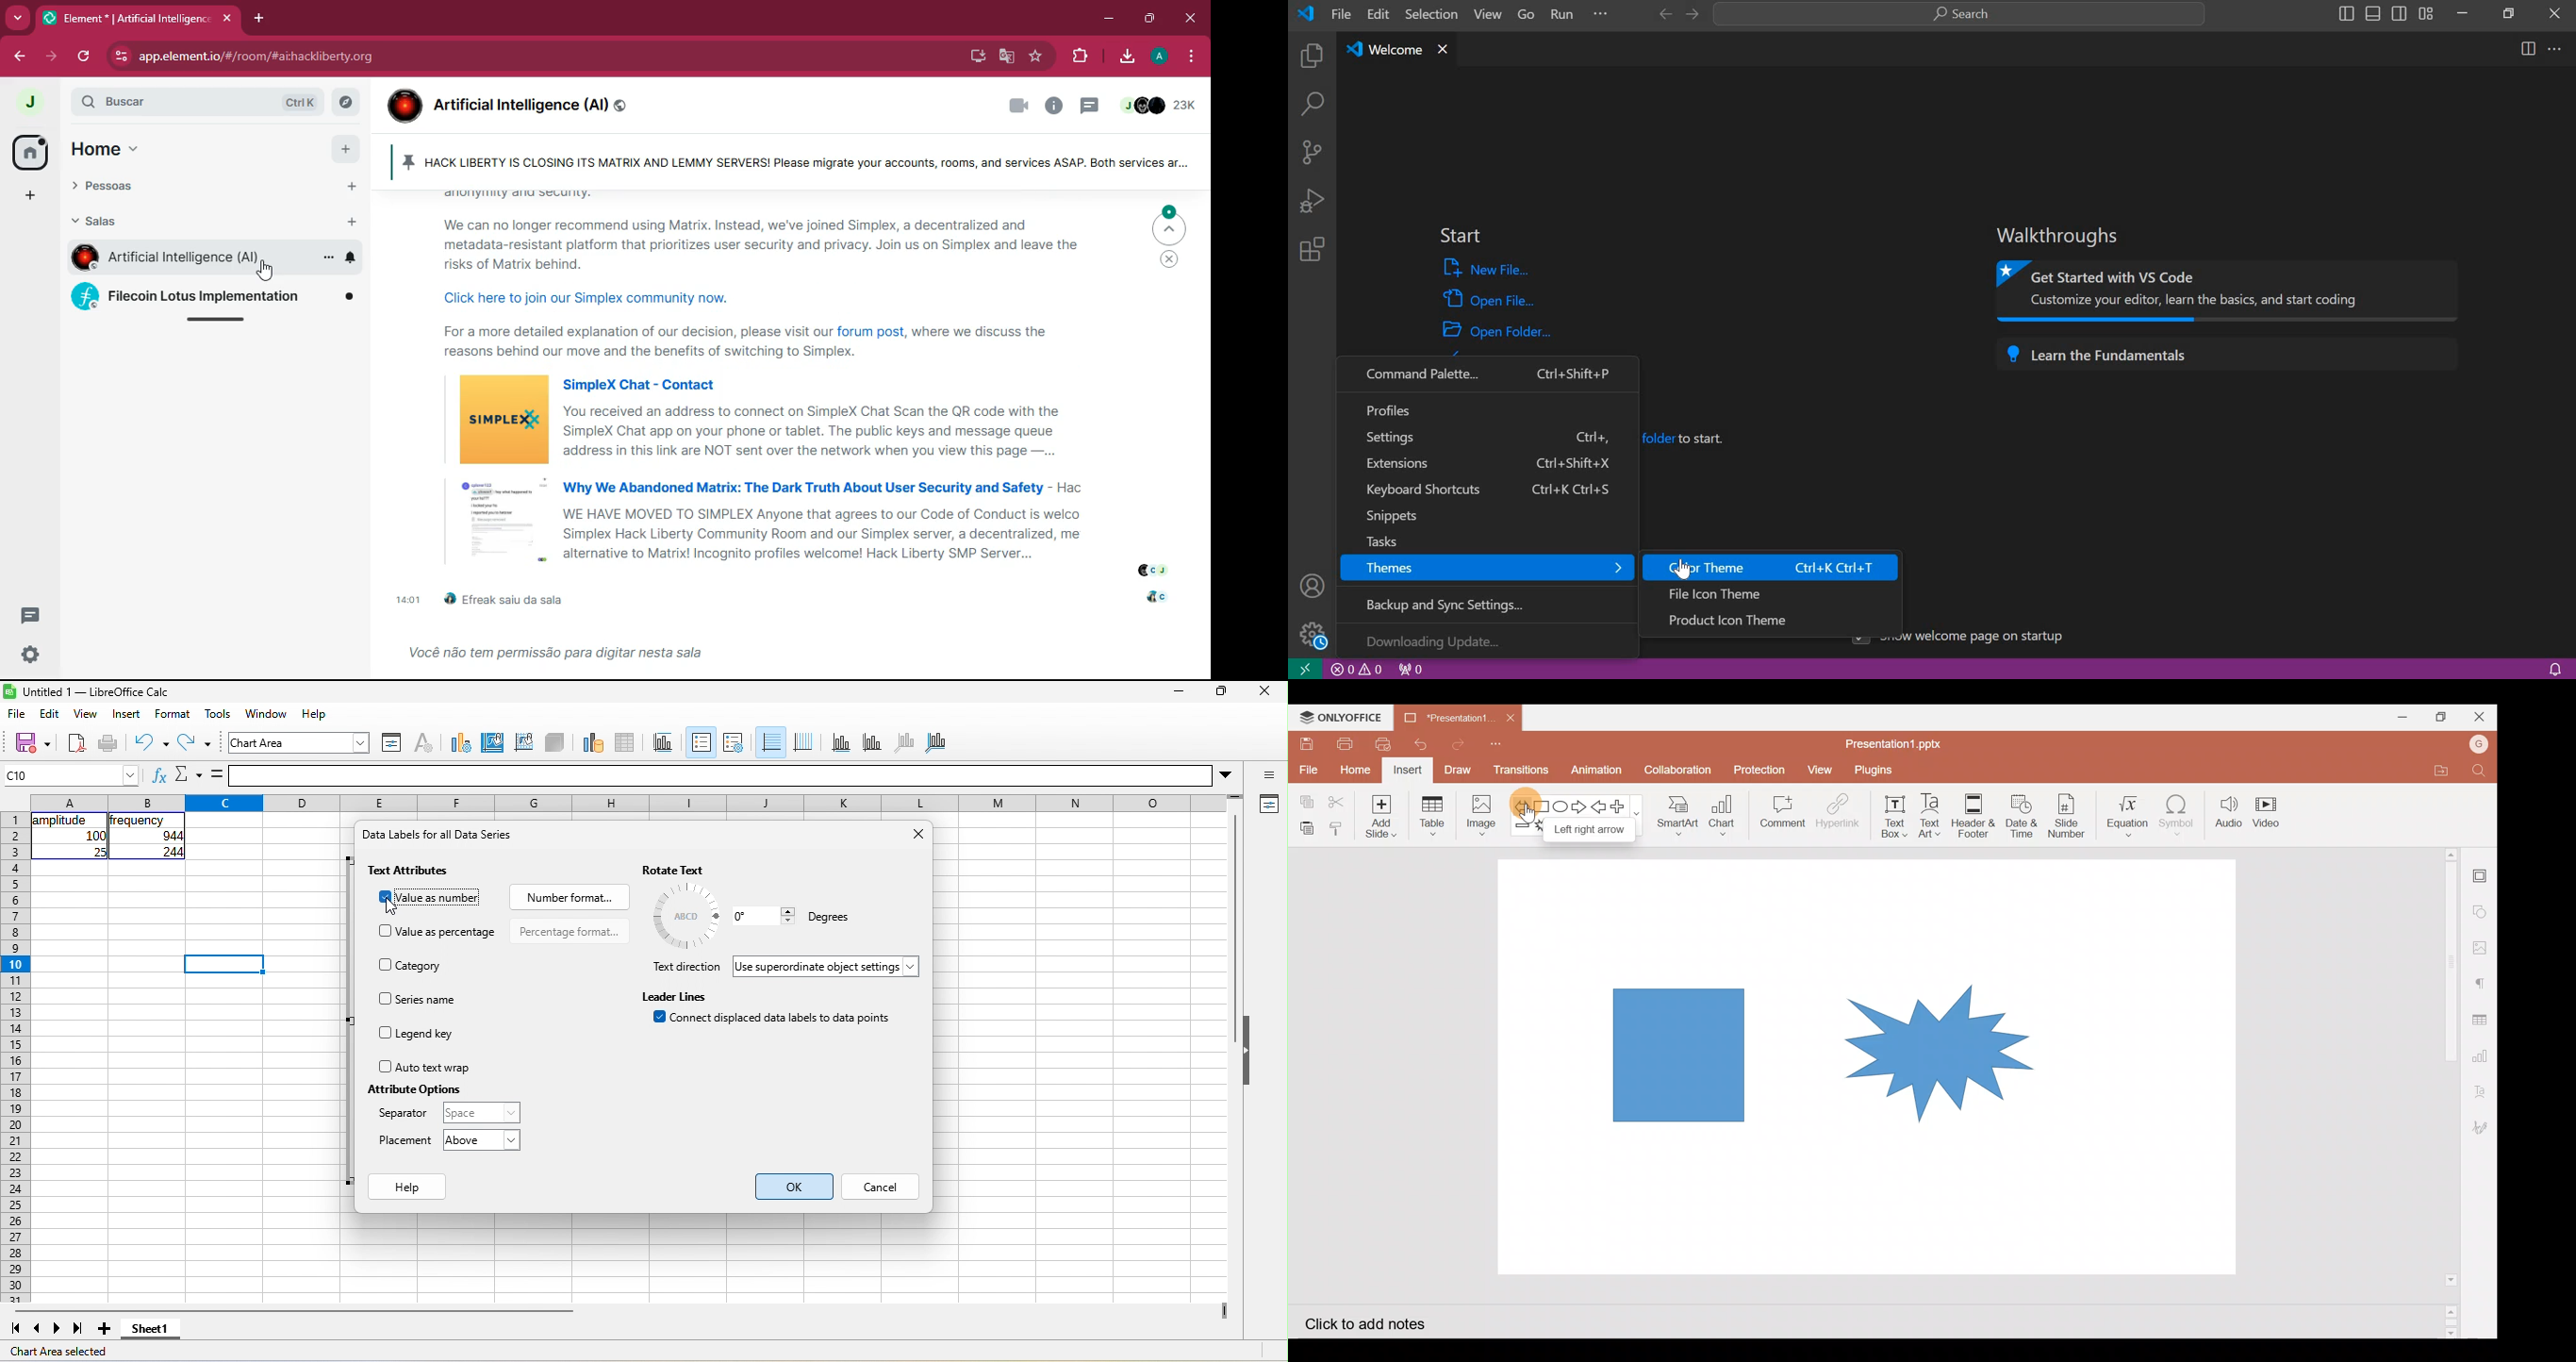 This screenshot has height=1372, width=2576. I want to click on Transitions, so click(1519, 771).